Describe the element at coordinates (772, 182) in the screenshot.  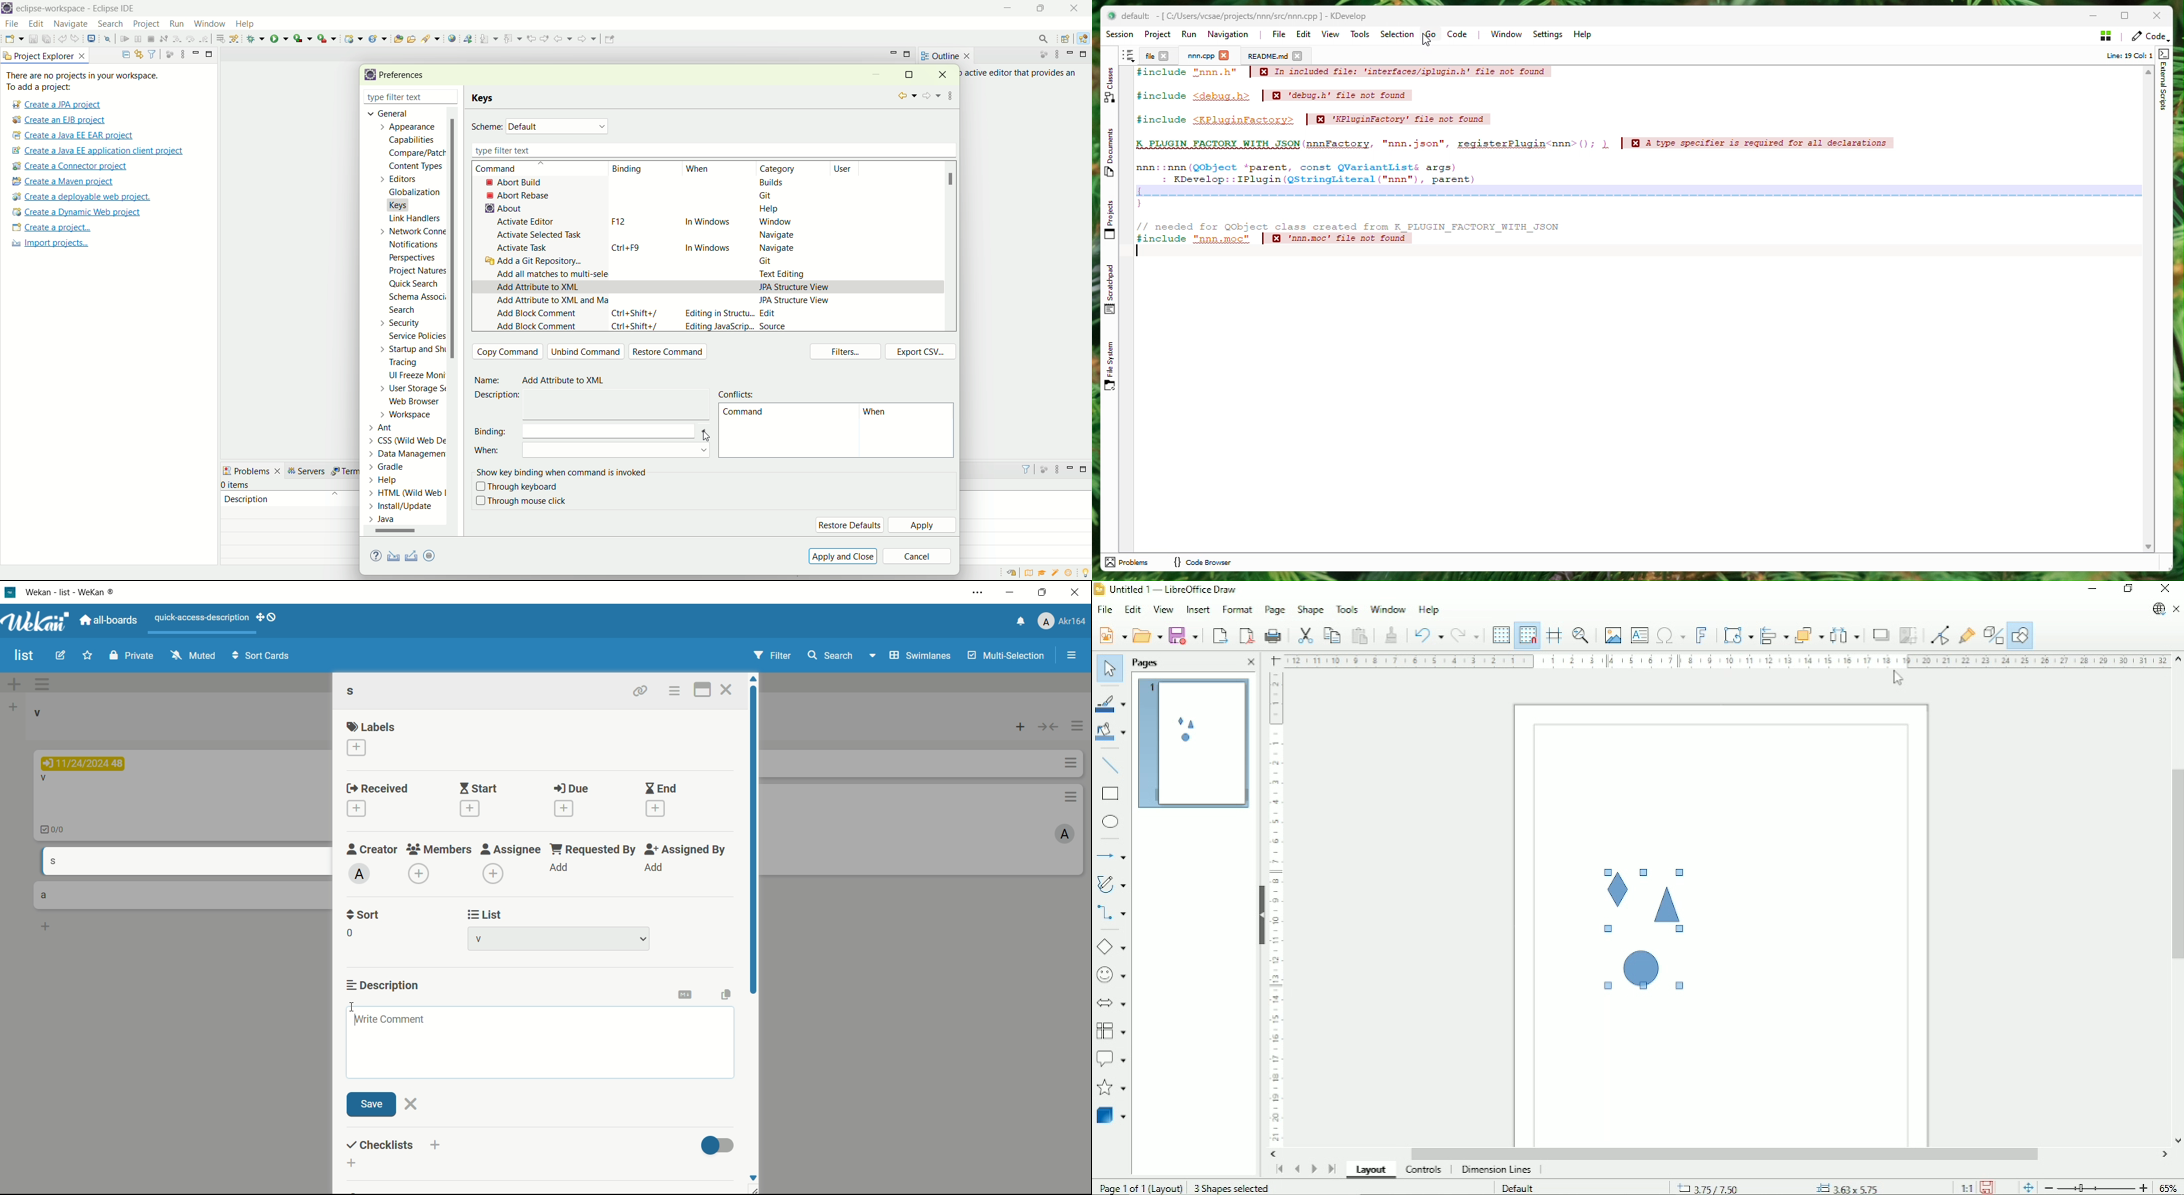
I see `builds` at that location.